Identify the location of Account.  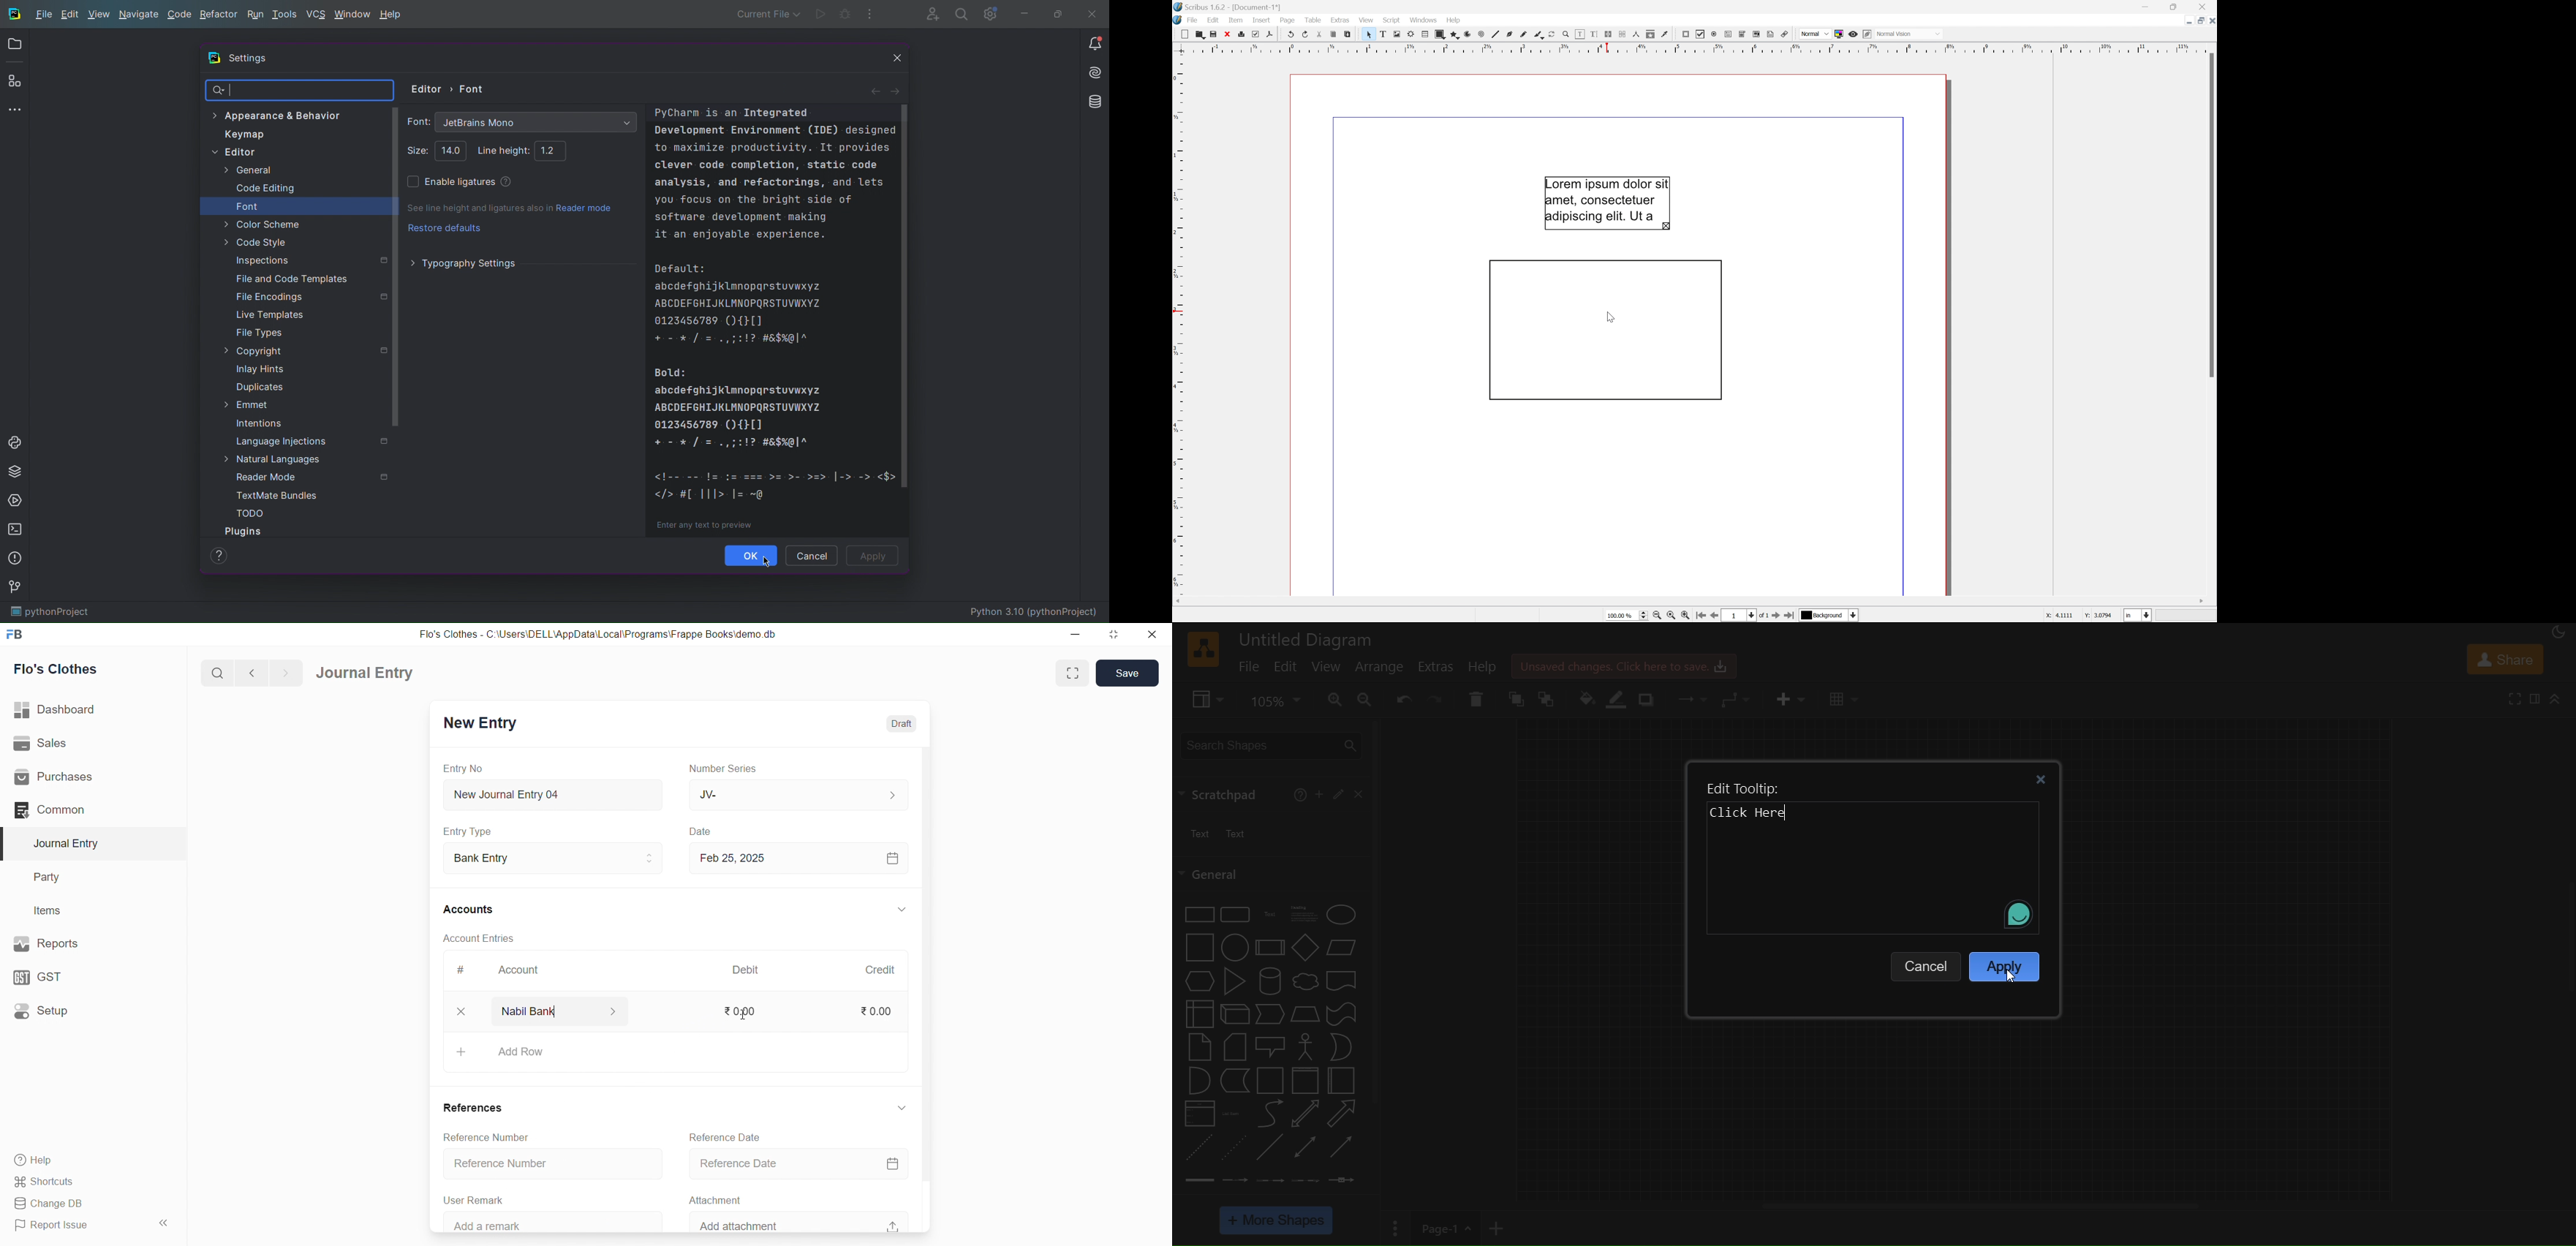
(516, 972).